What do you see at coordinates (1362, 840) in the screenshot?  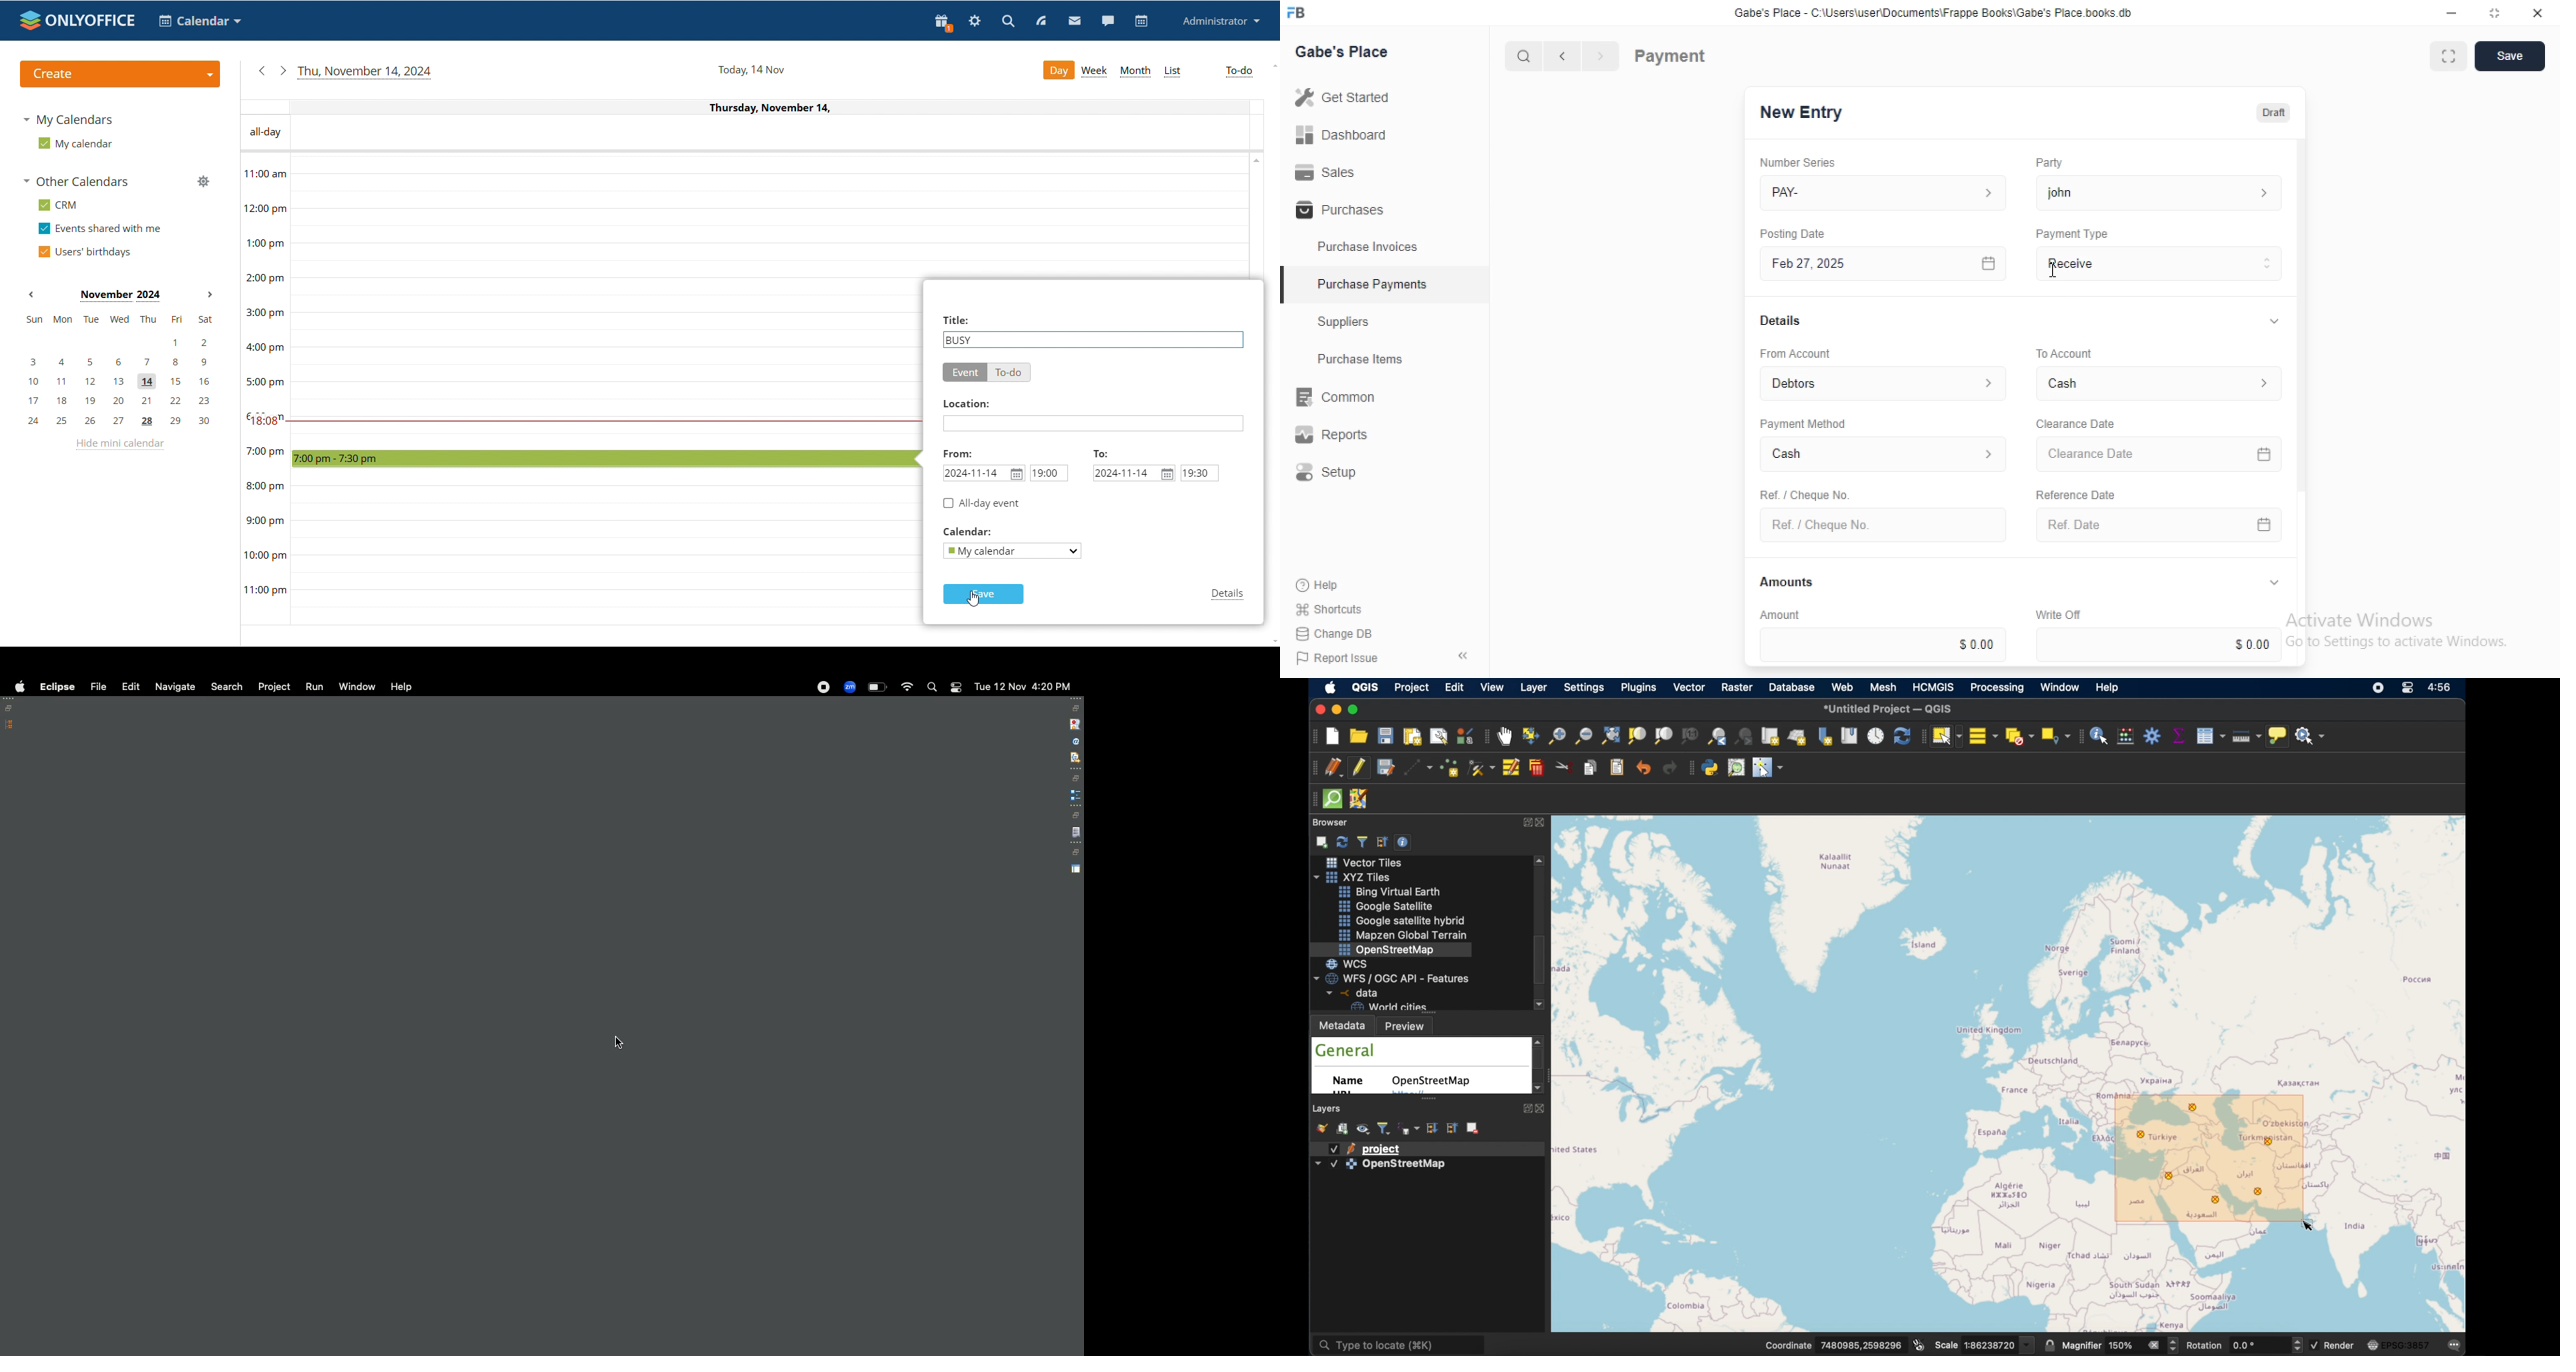 I see `filter browser` at bounding box center [1362, 840].